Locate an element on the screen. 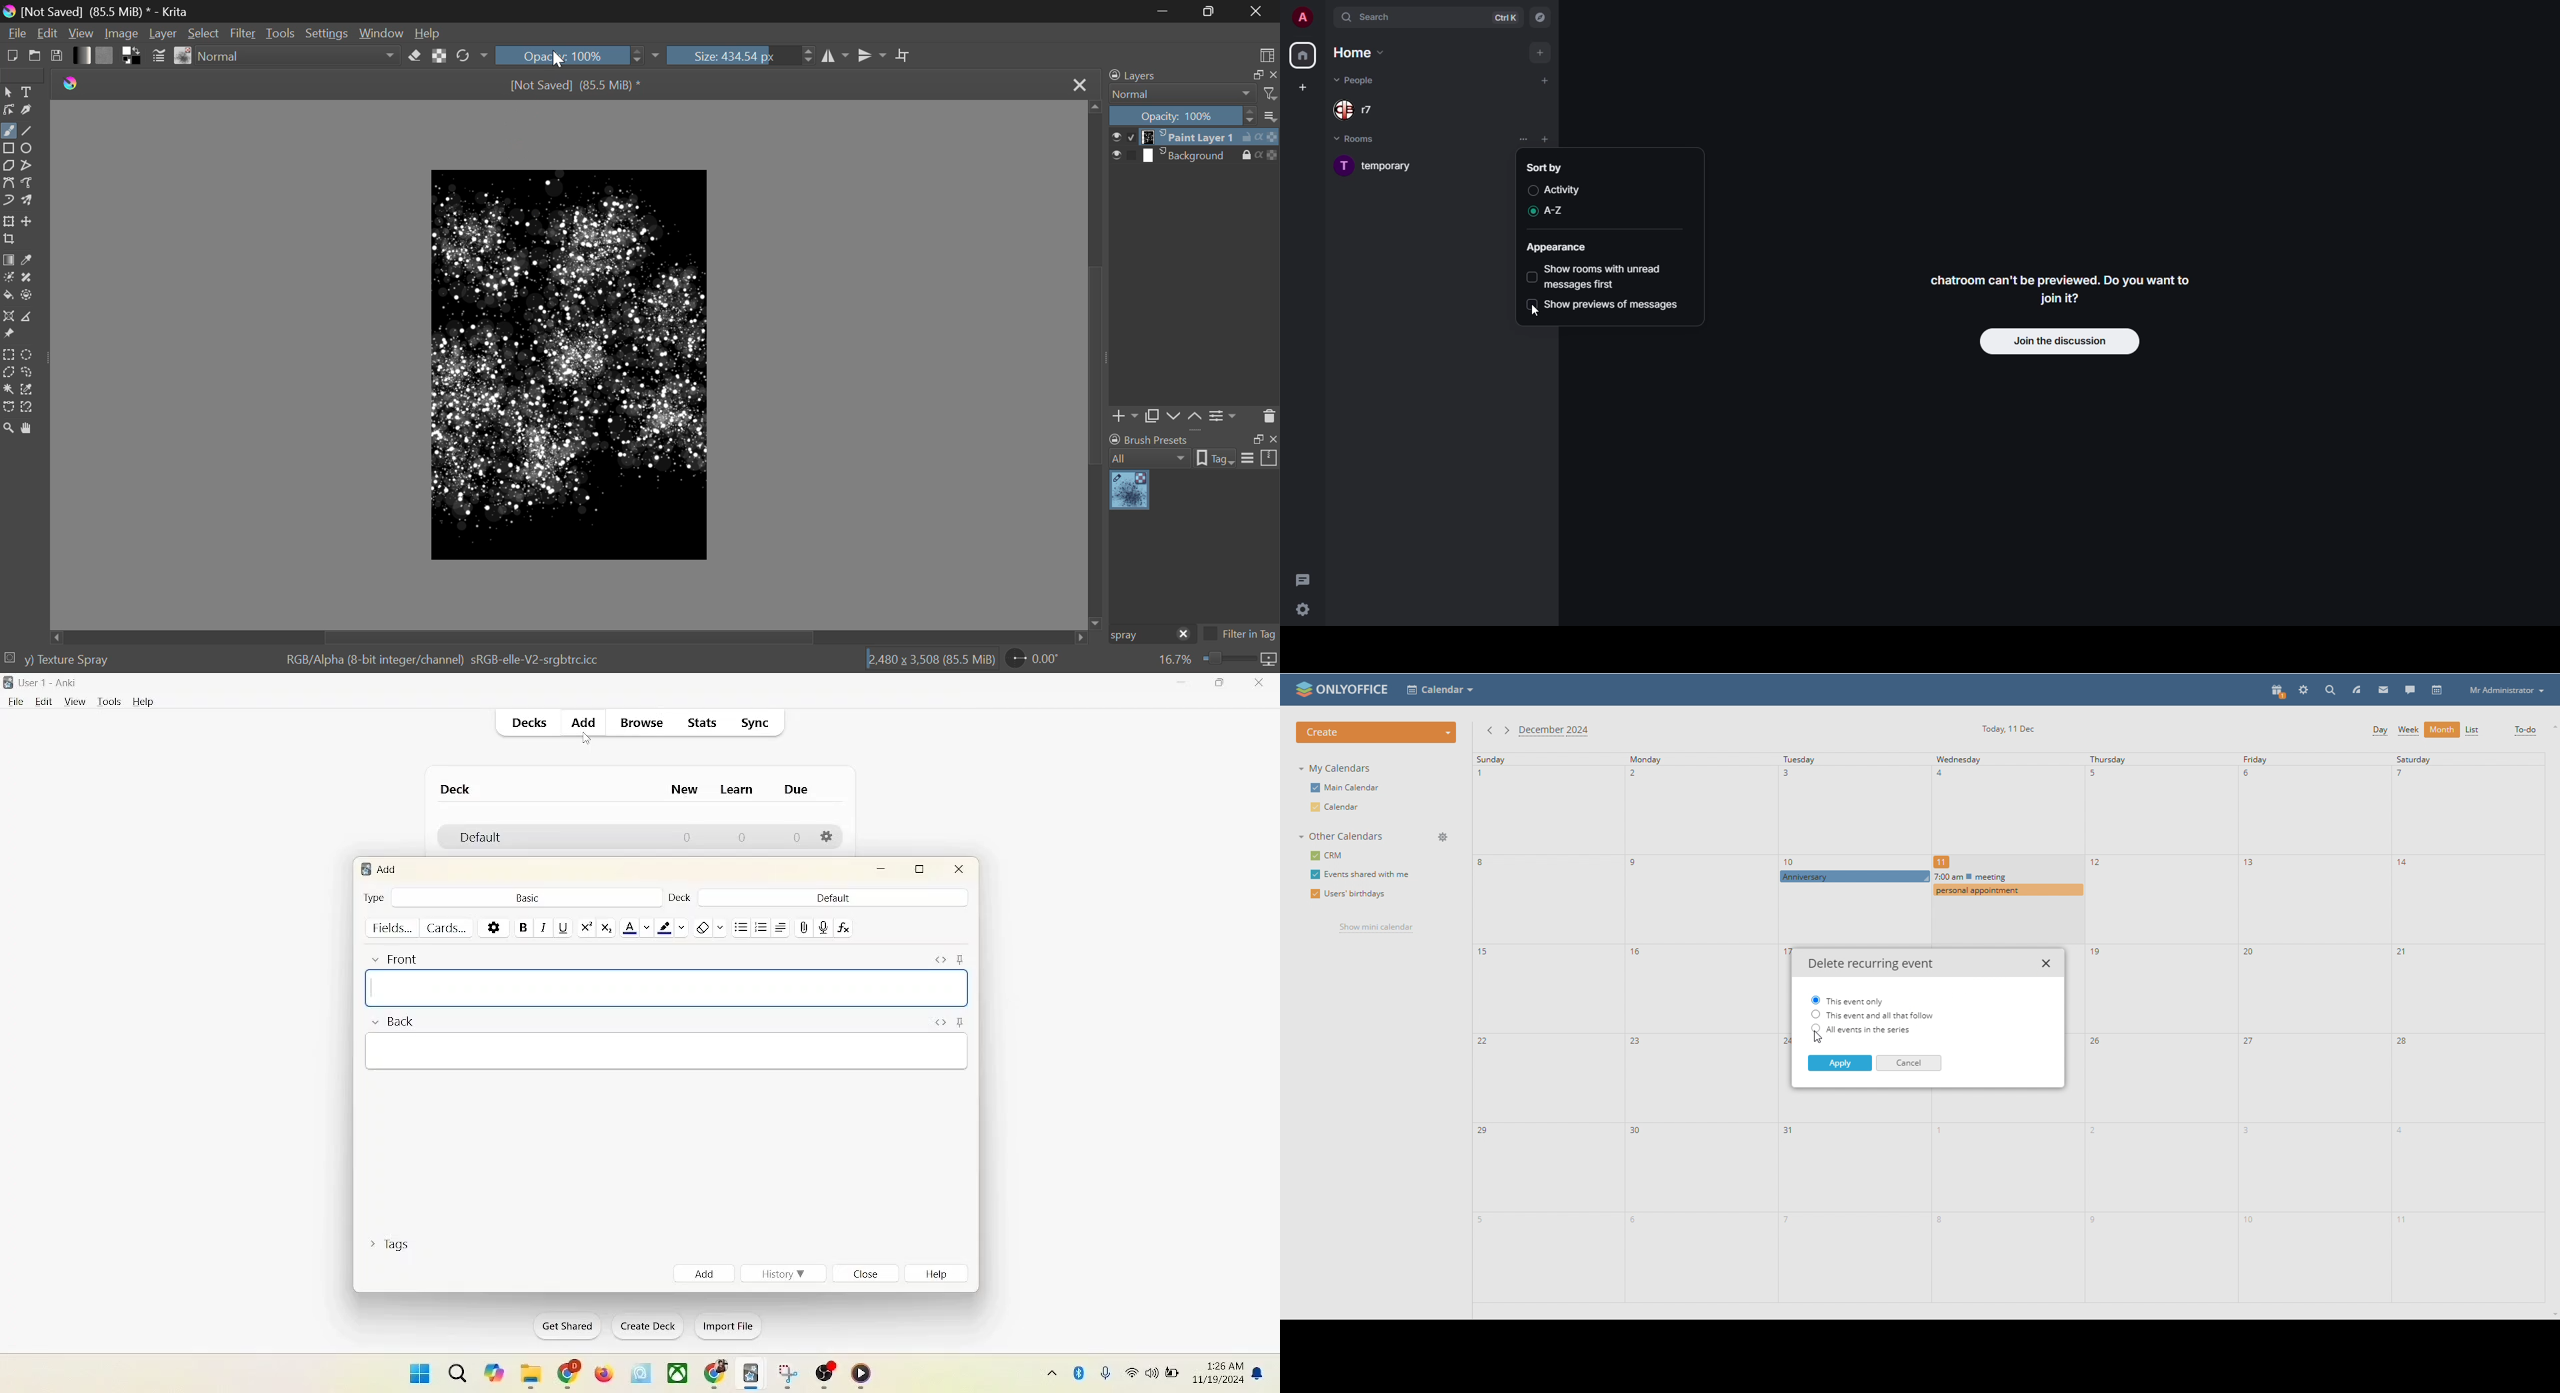  maximum is located at coordinates (923, 869).